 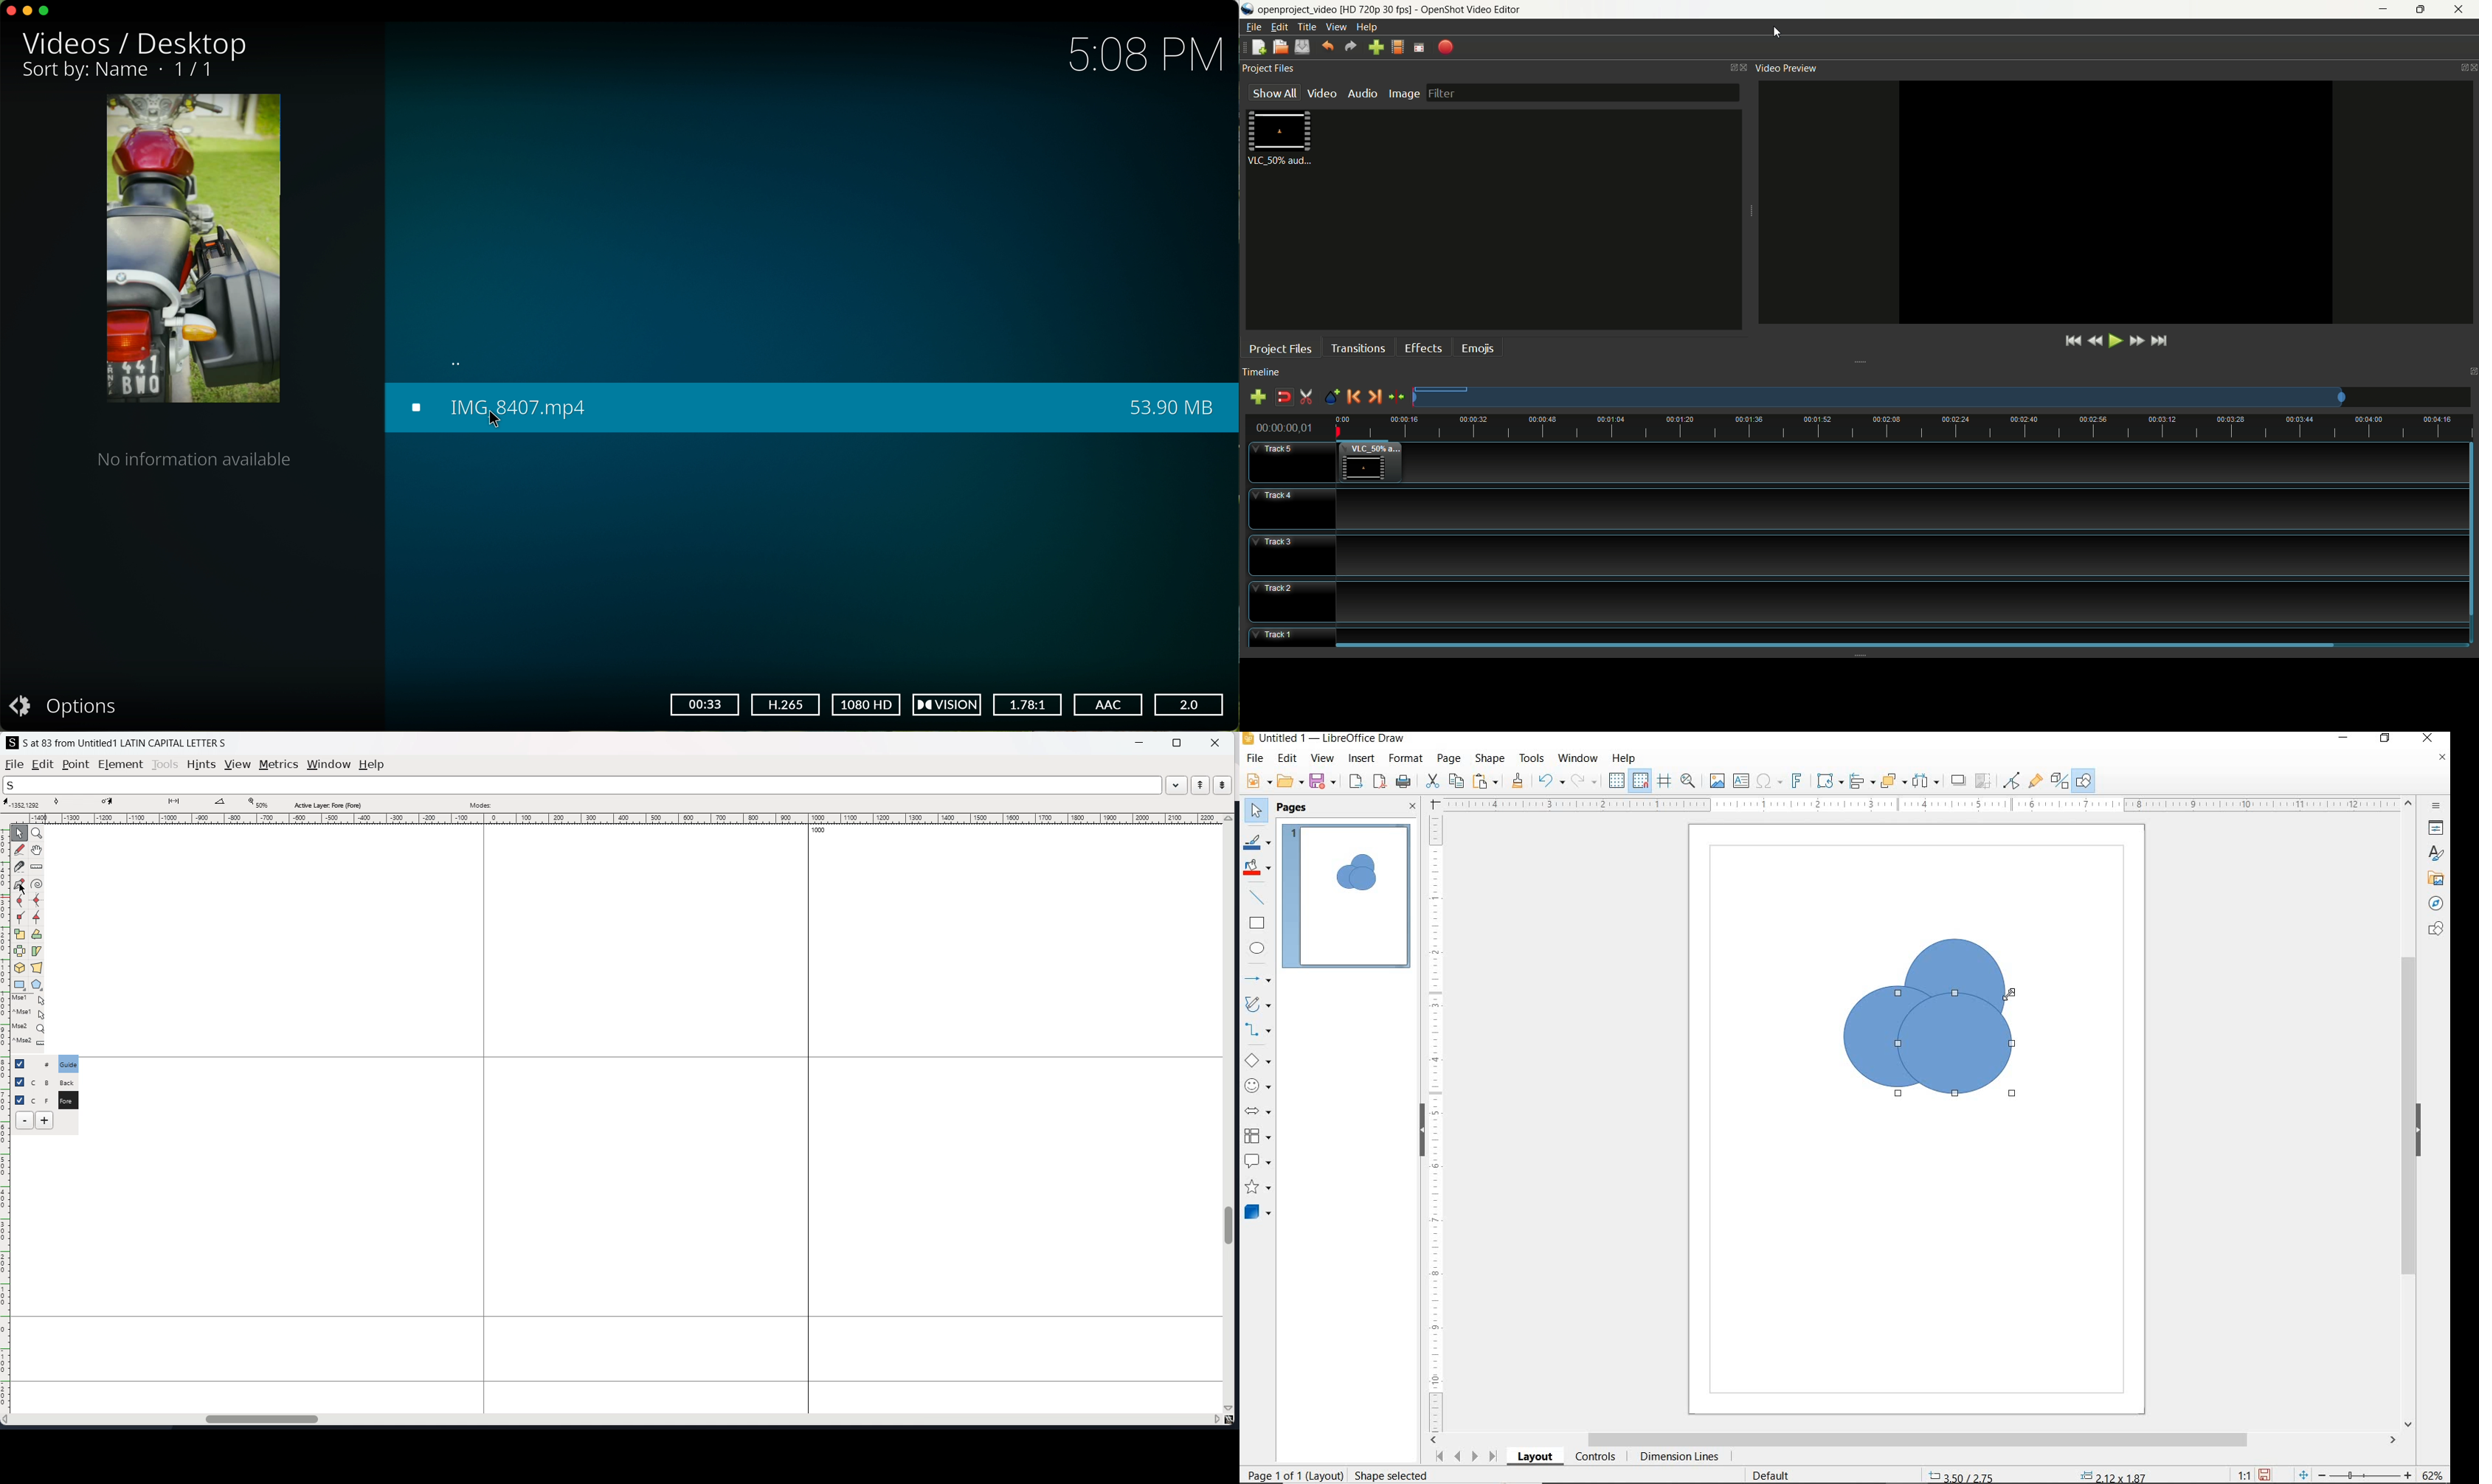 I want to click on NEW, so click(x=1257, y=781).